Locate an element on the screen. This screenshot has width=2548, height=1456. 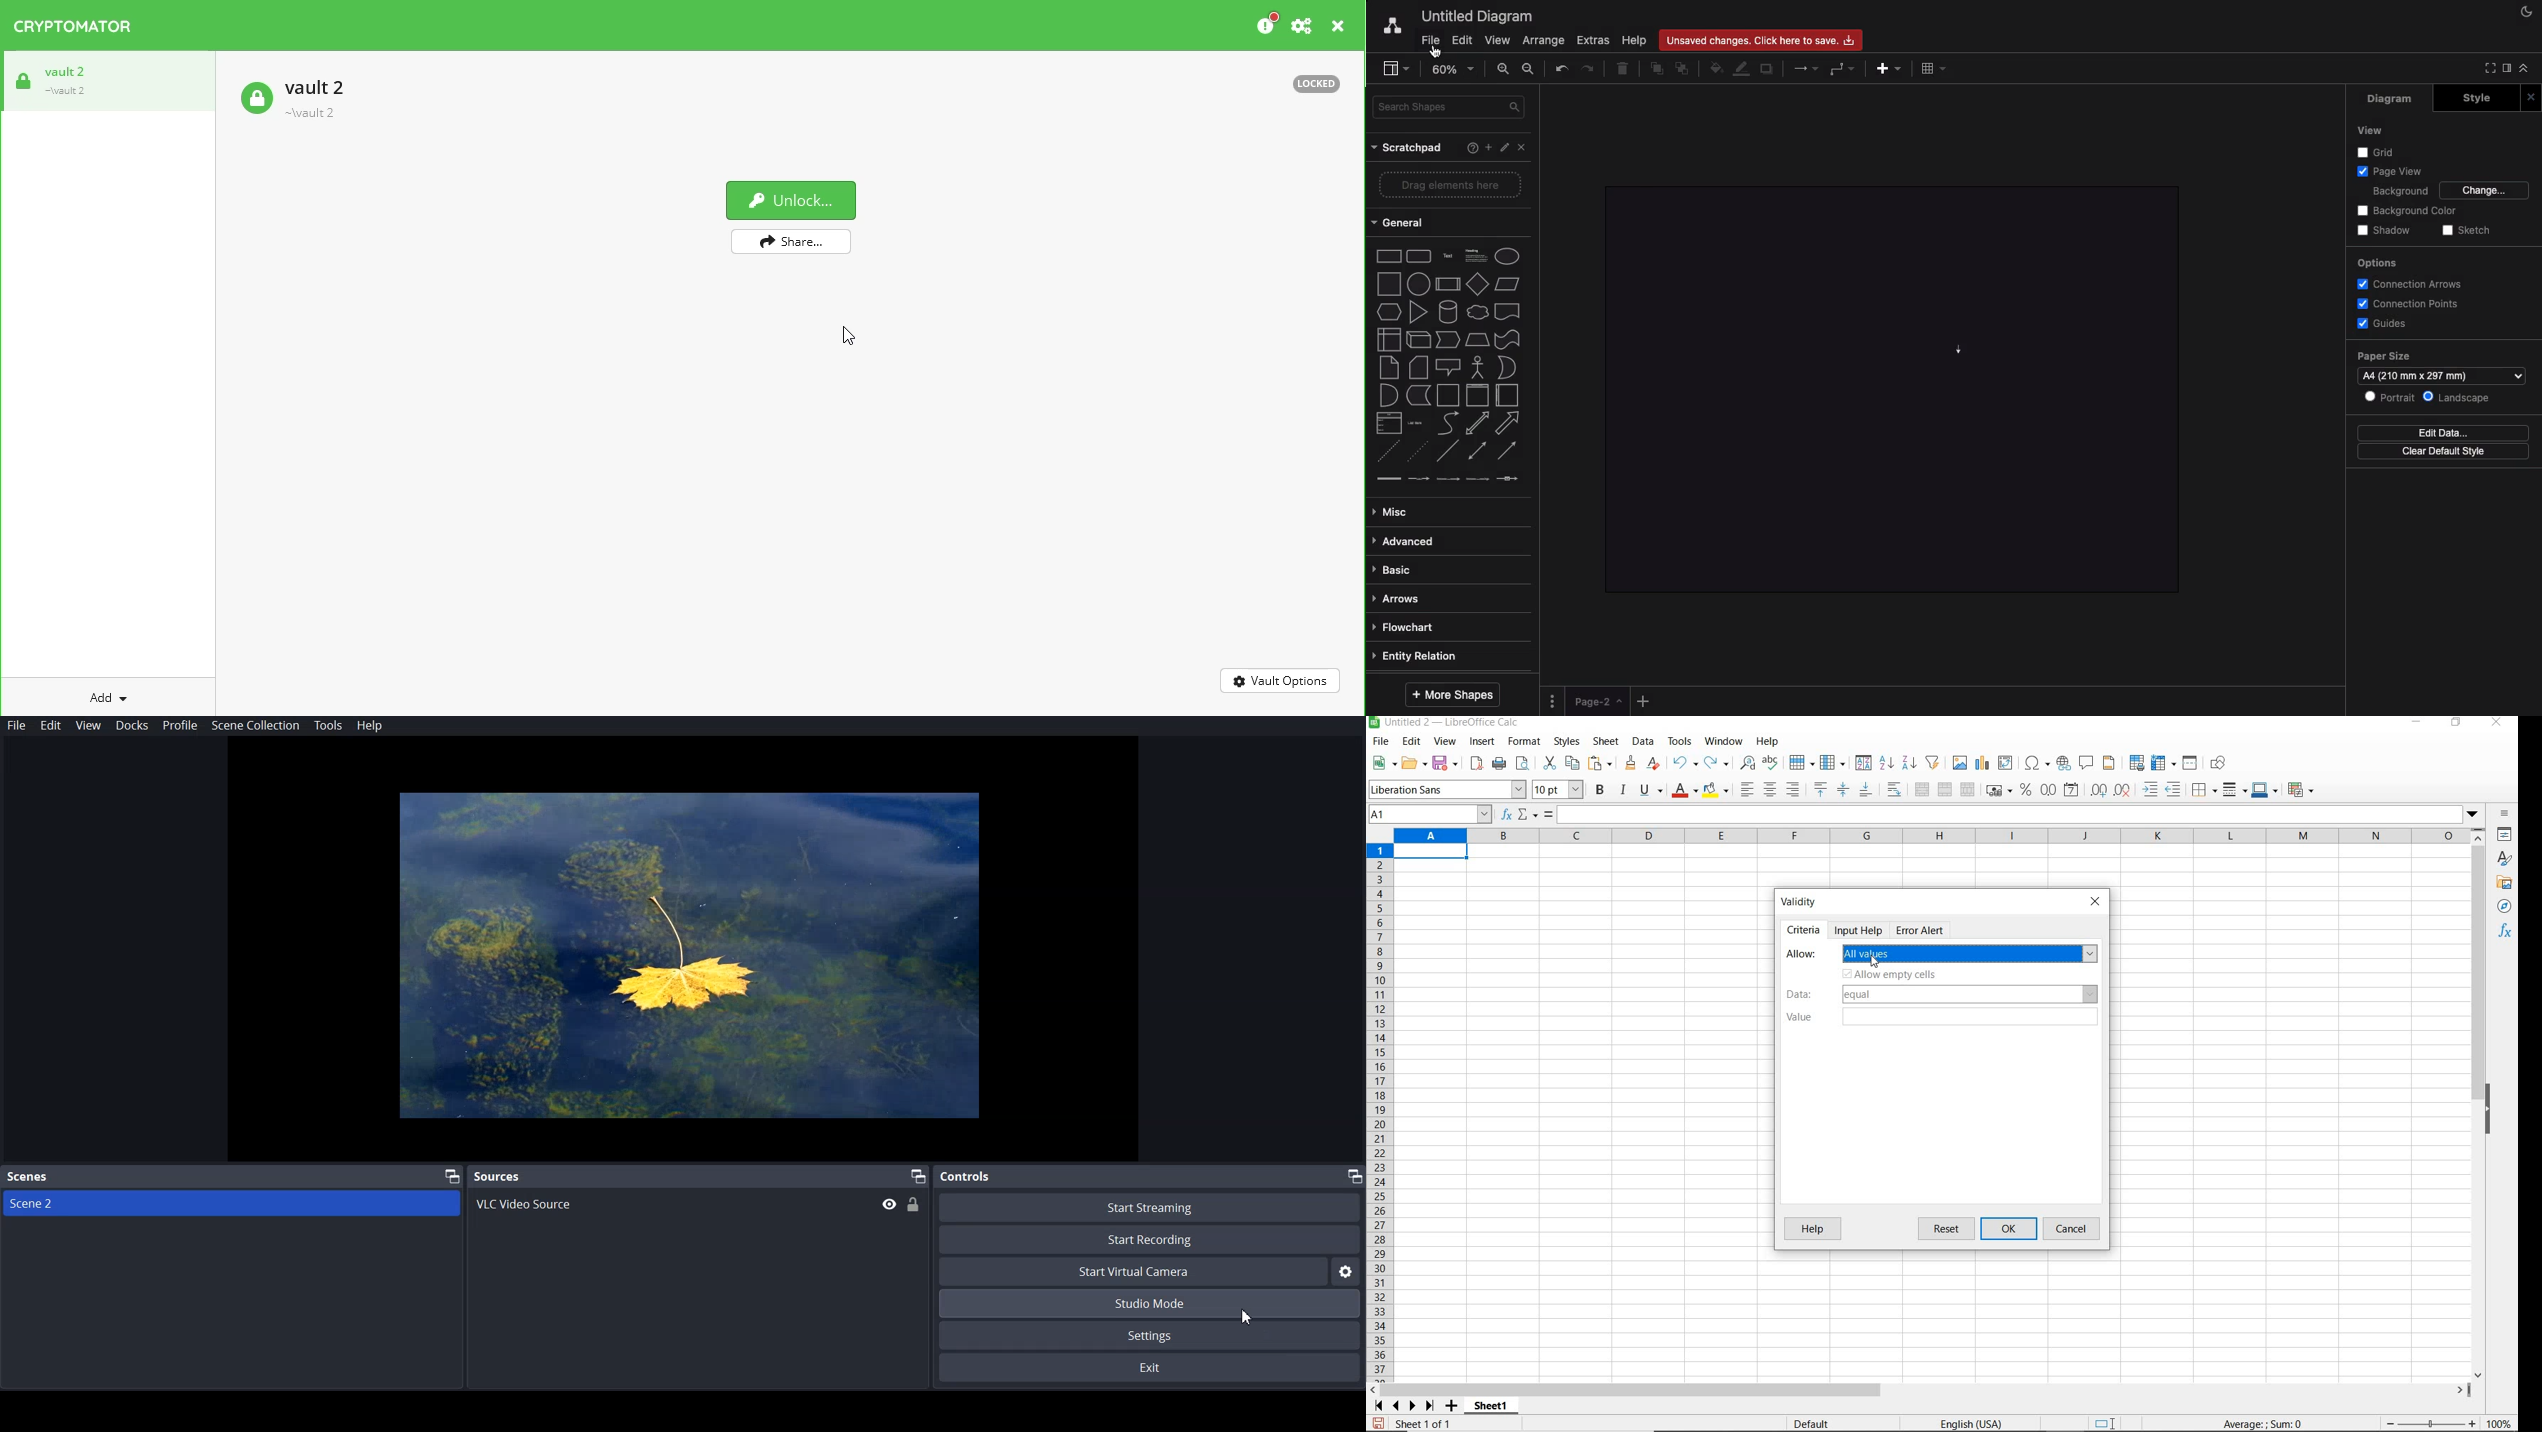
Unsaved changes. Click here to save is located at coordinates (1763, 39).